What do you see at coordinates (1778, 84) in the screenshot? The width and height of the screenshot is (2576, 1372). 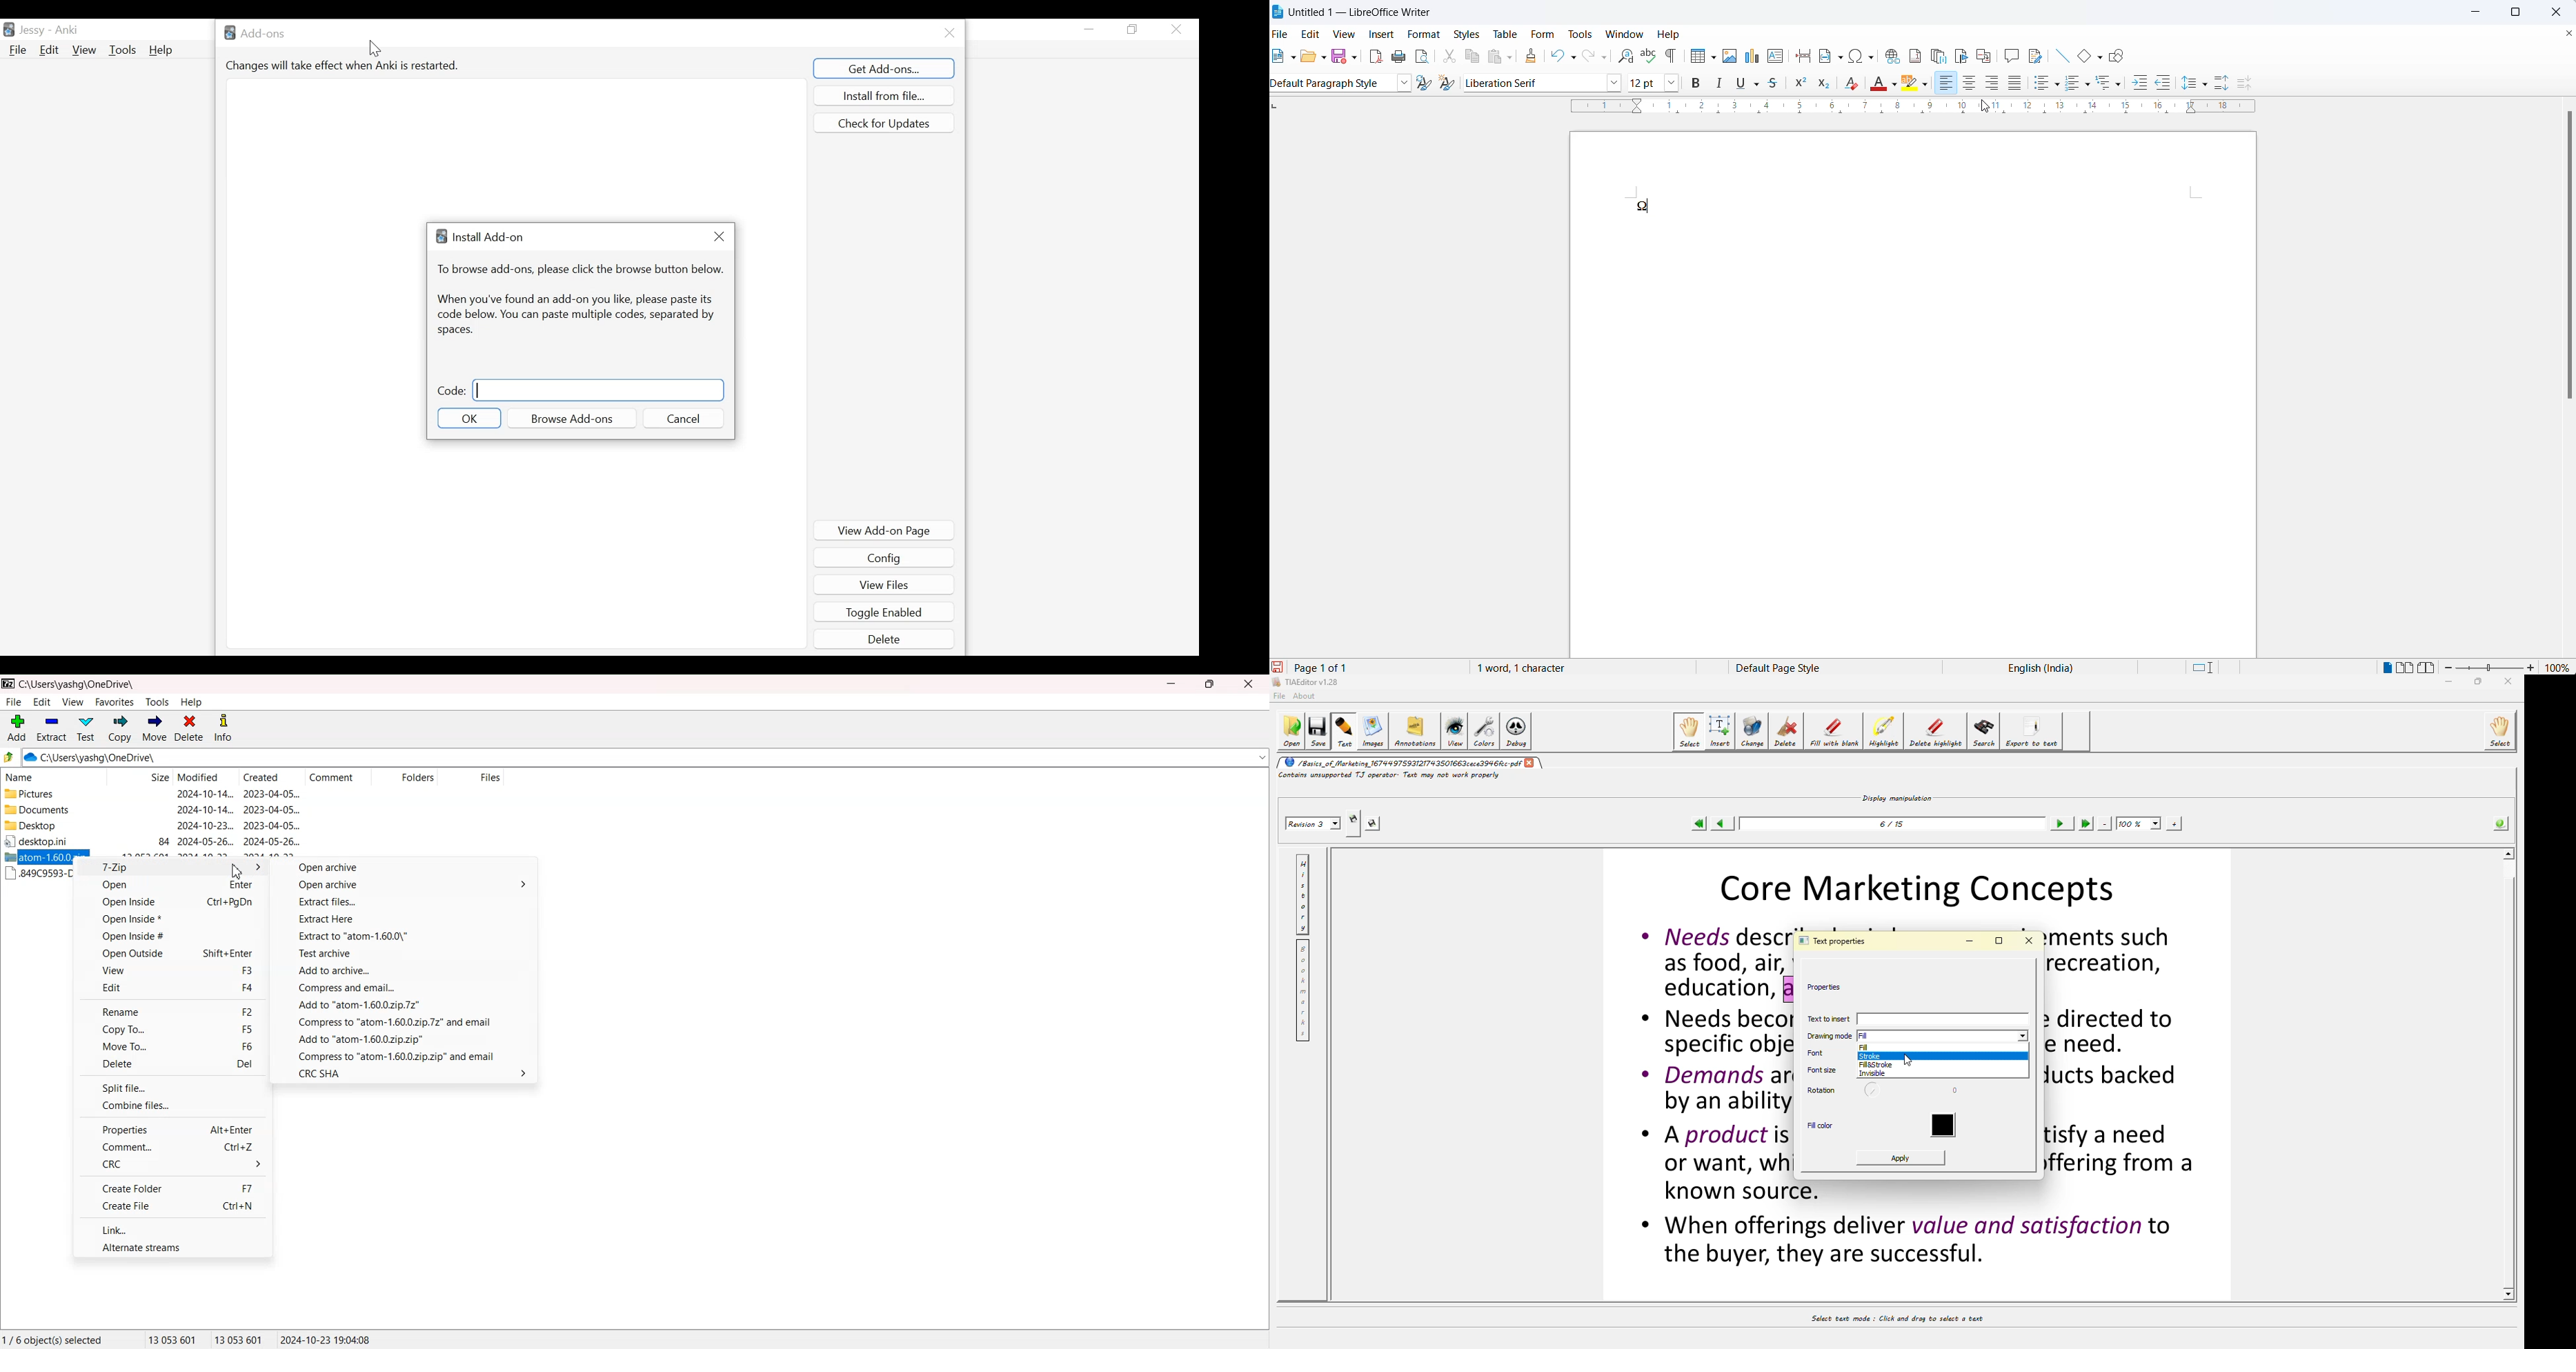 I see `strike through` at bounding box center [1778, 84].